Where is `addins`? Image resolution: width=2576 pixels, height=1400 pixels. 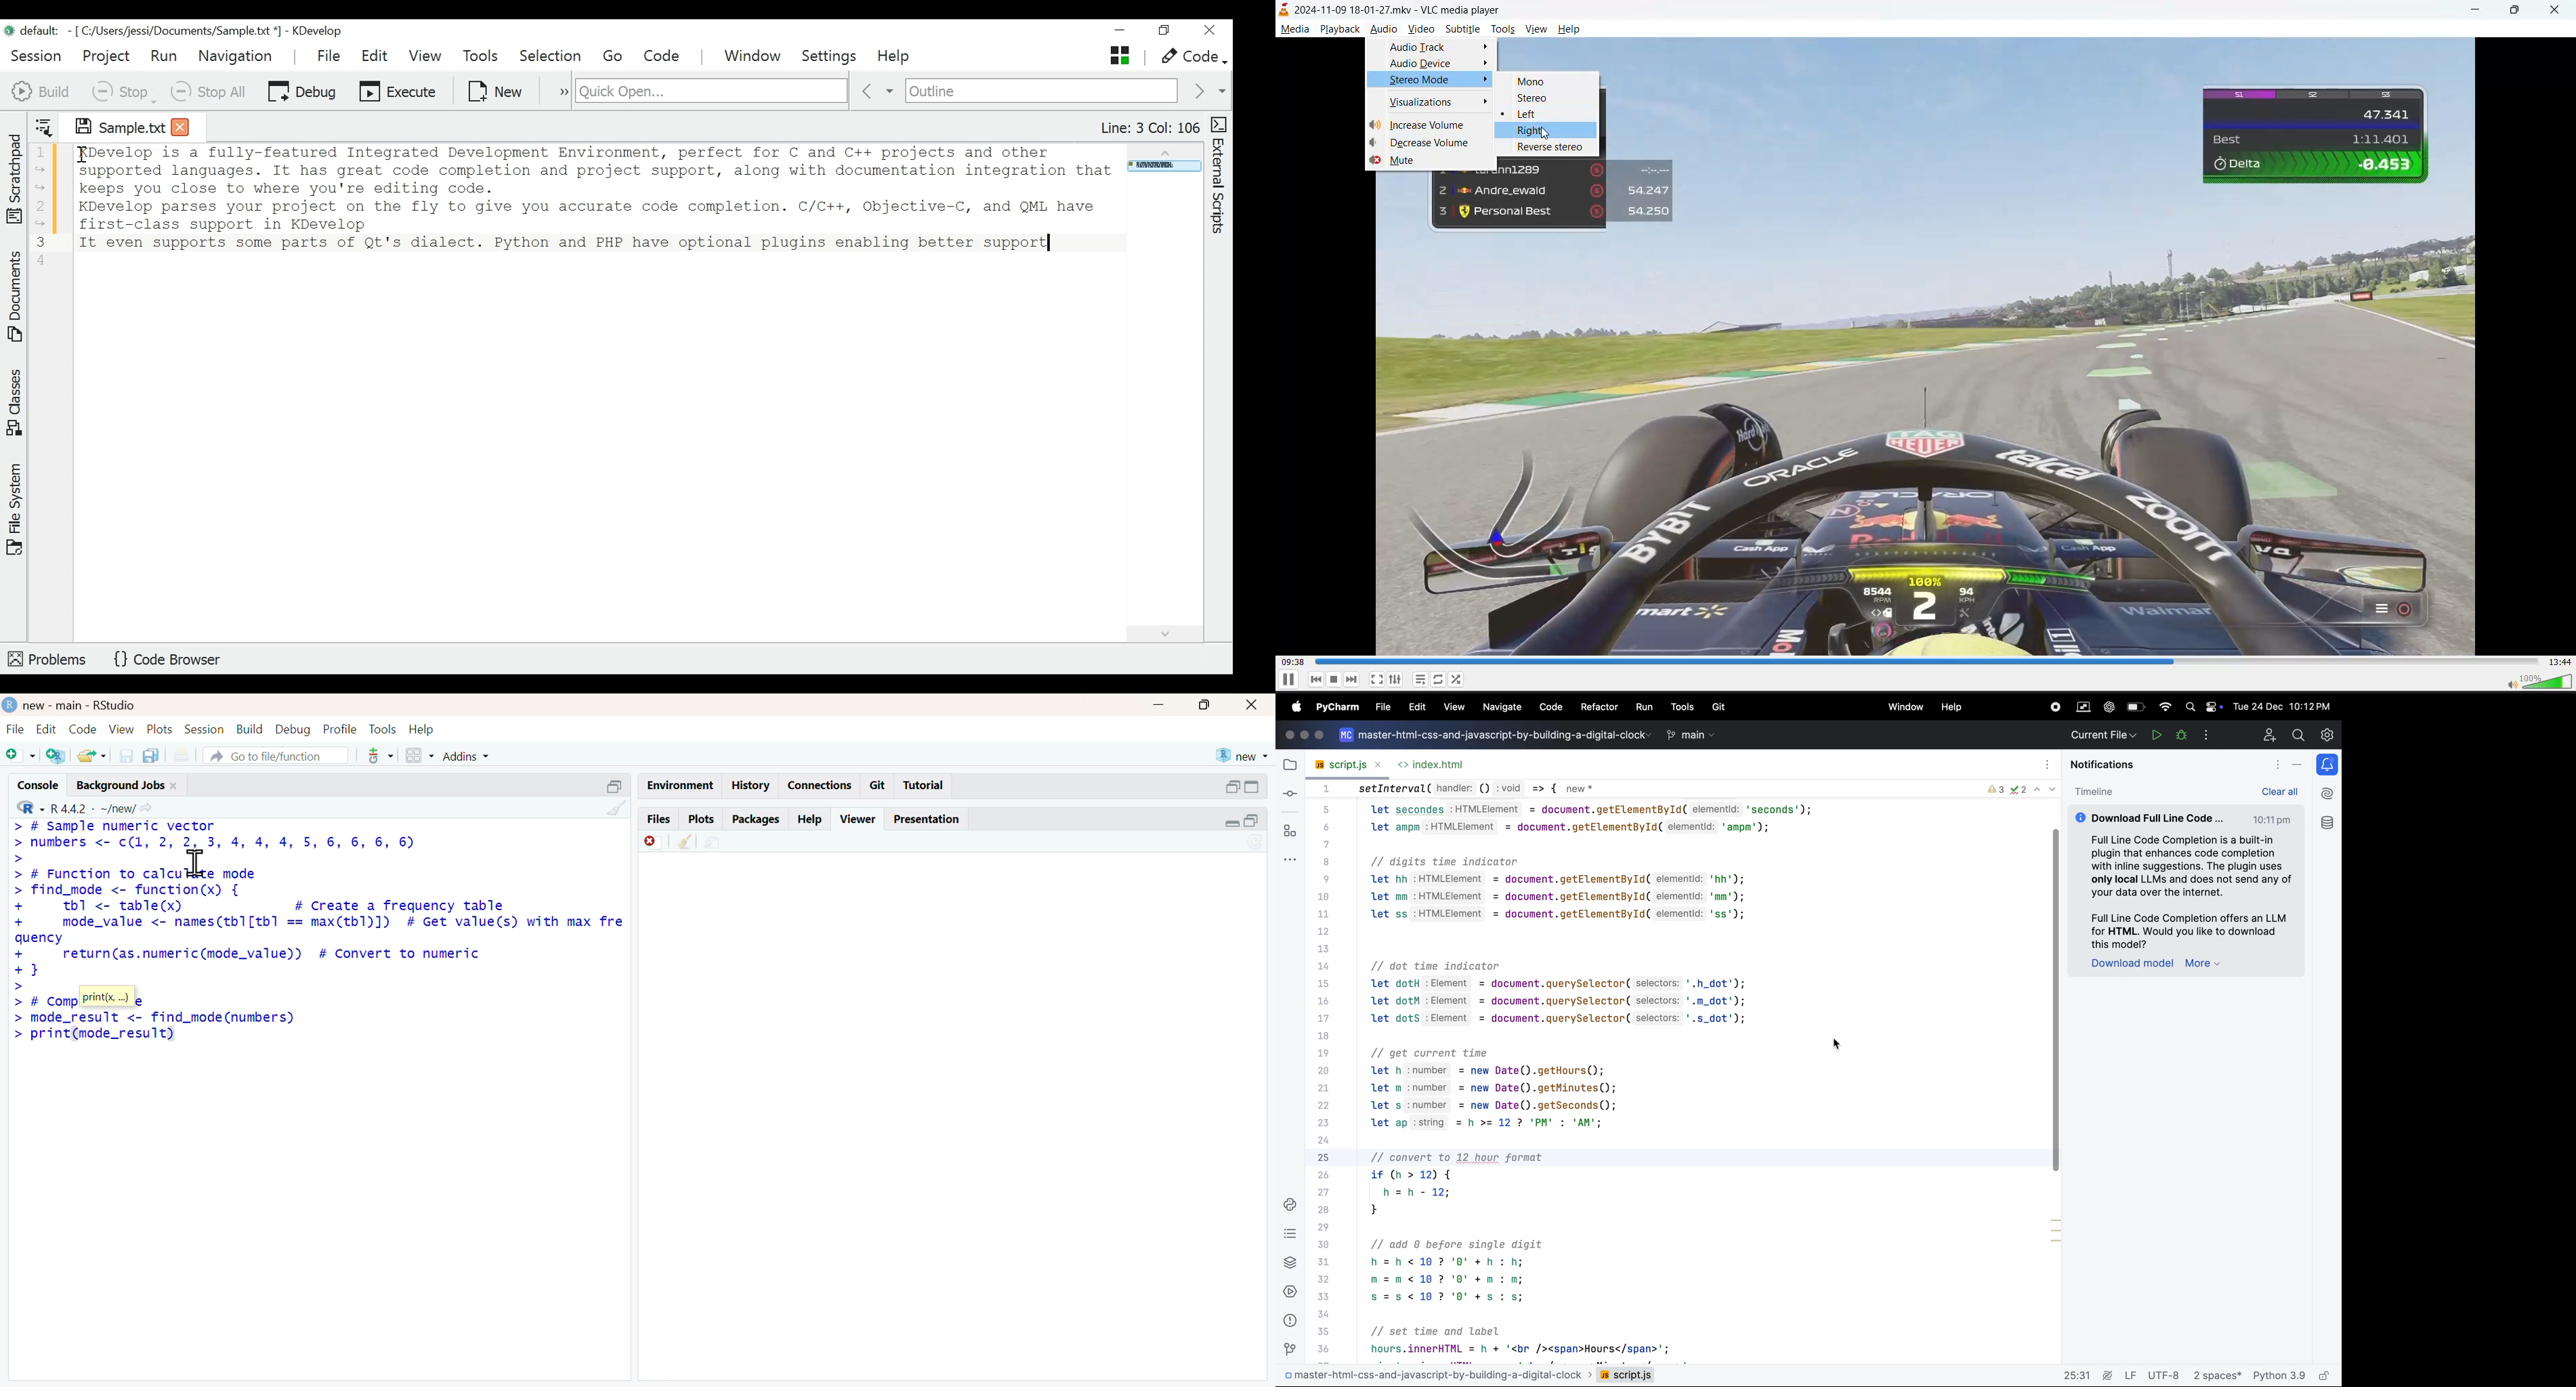 addins is located at coordinates (468, 757).